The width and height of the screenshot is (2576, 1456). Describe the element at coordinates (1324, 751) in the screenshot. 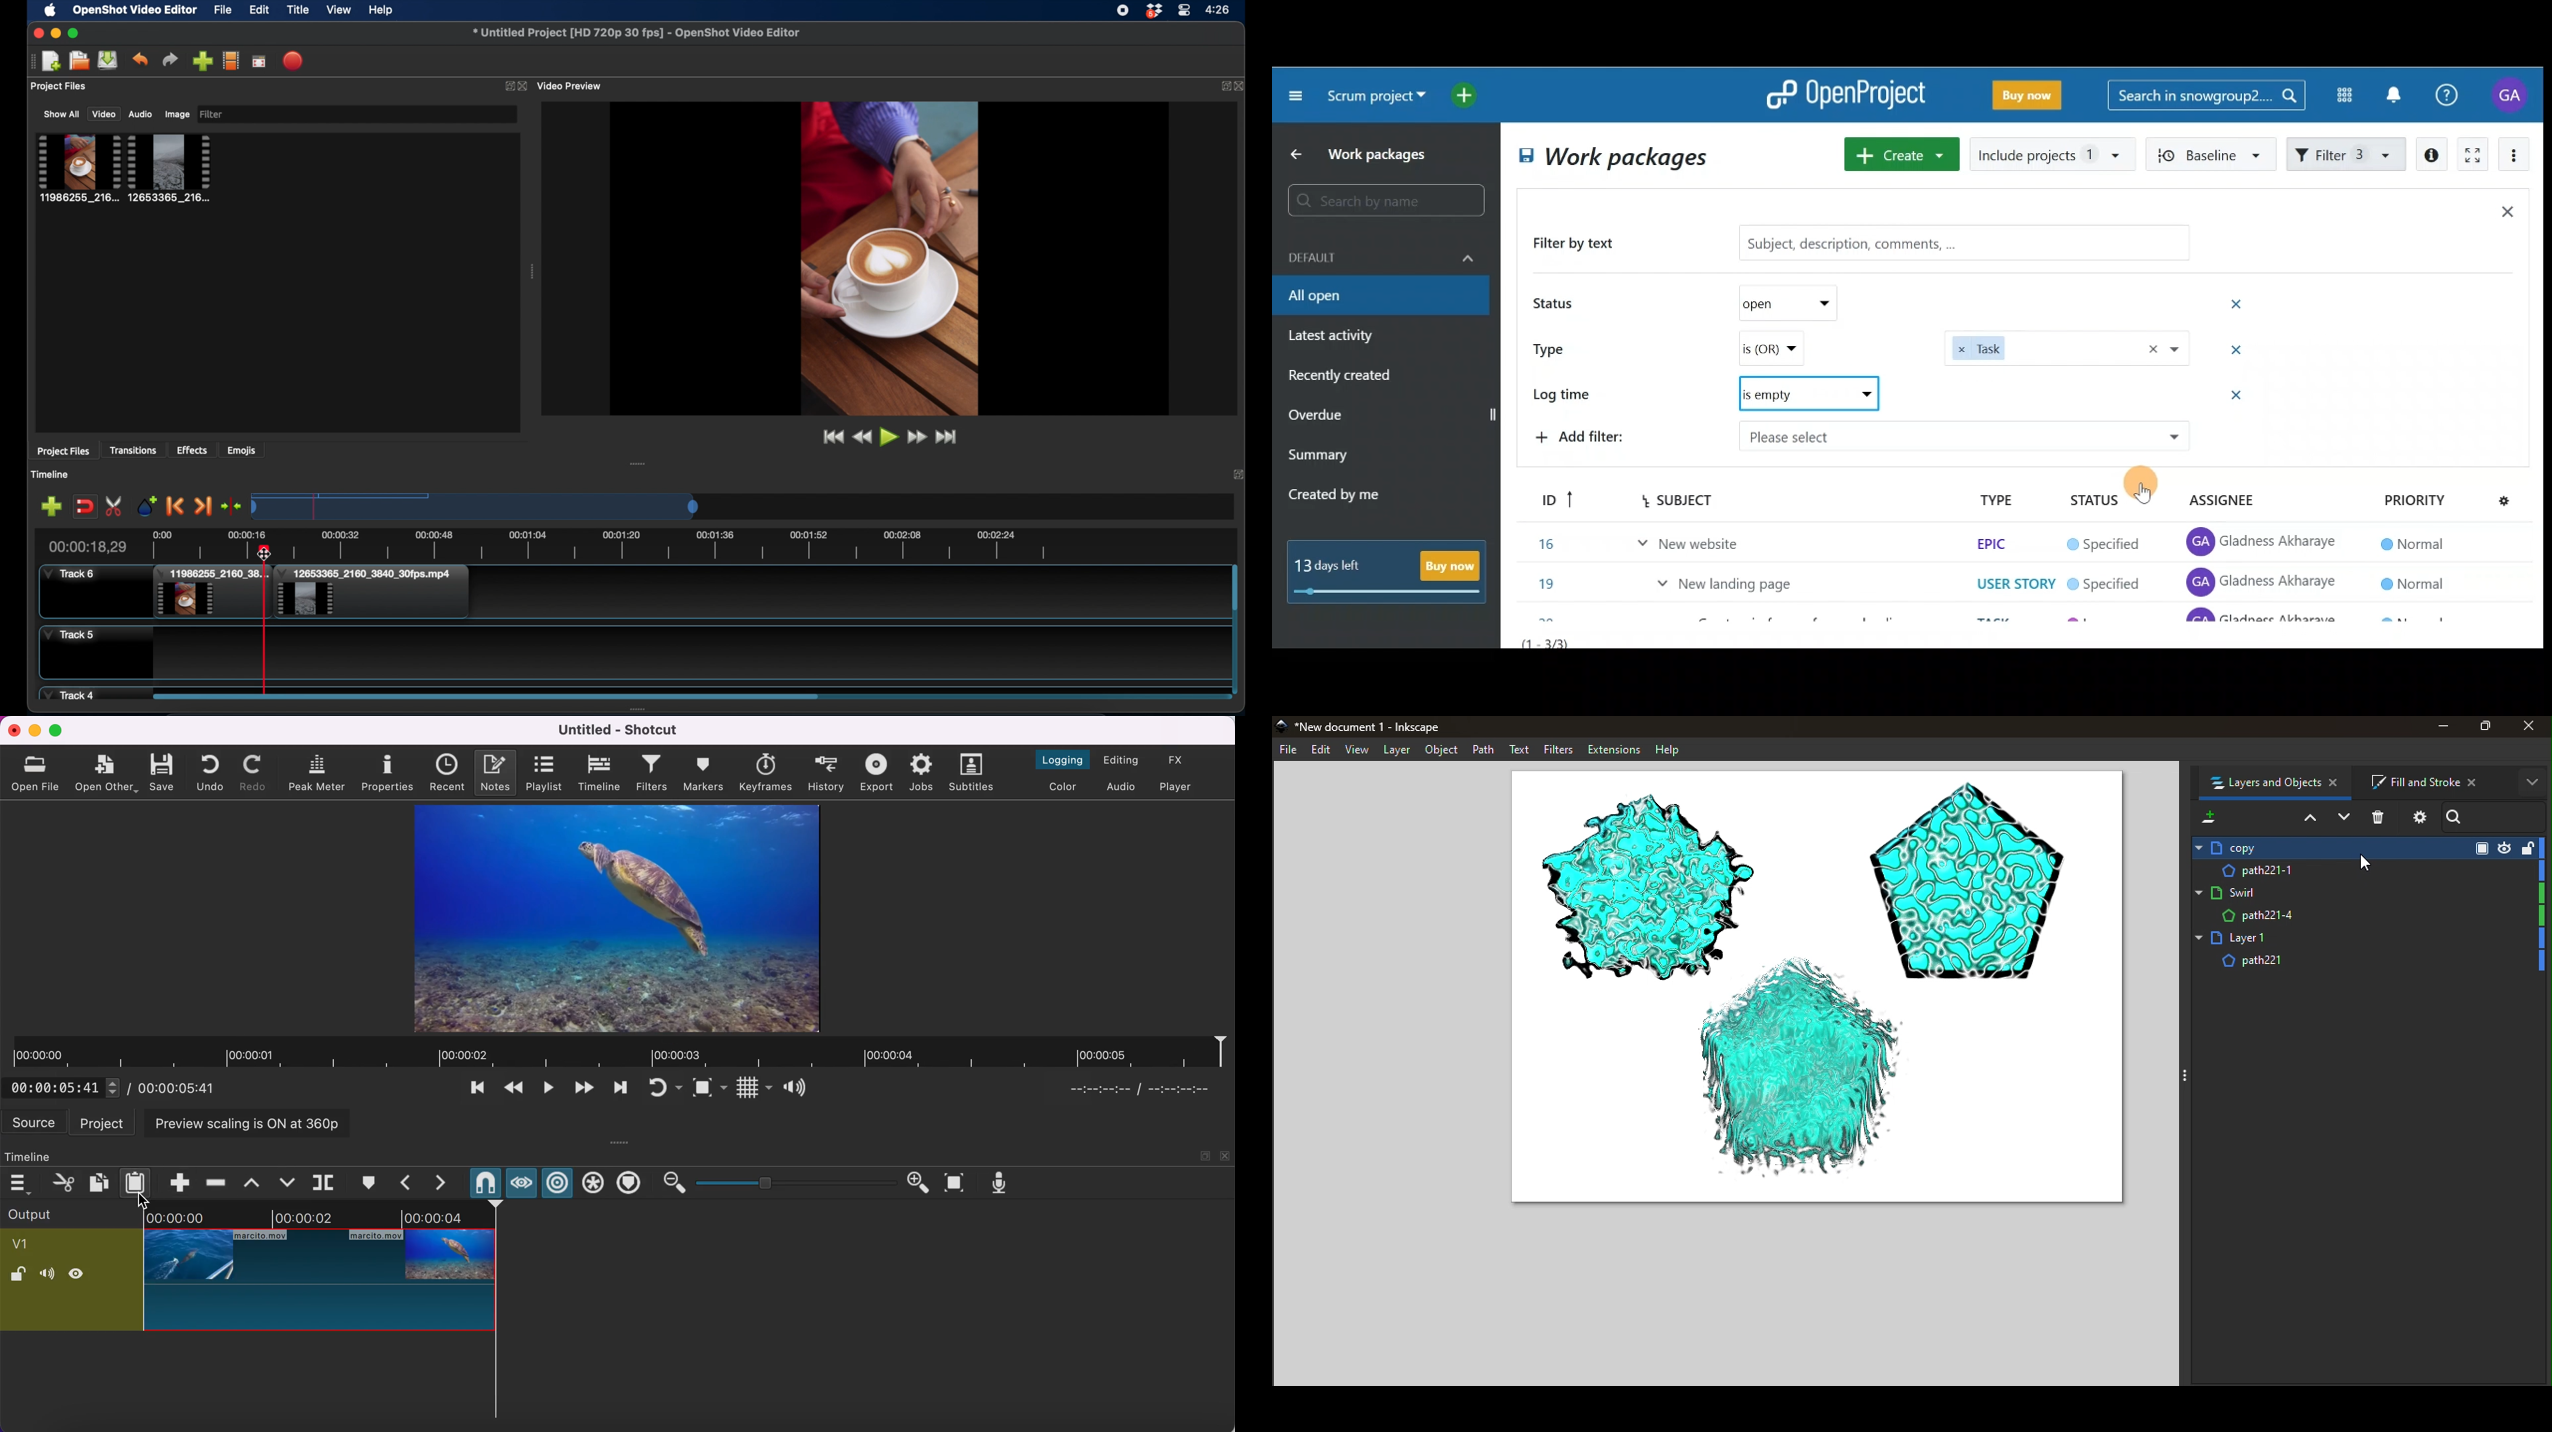

I see `Edit` at that location.